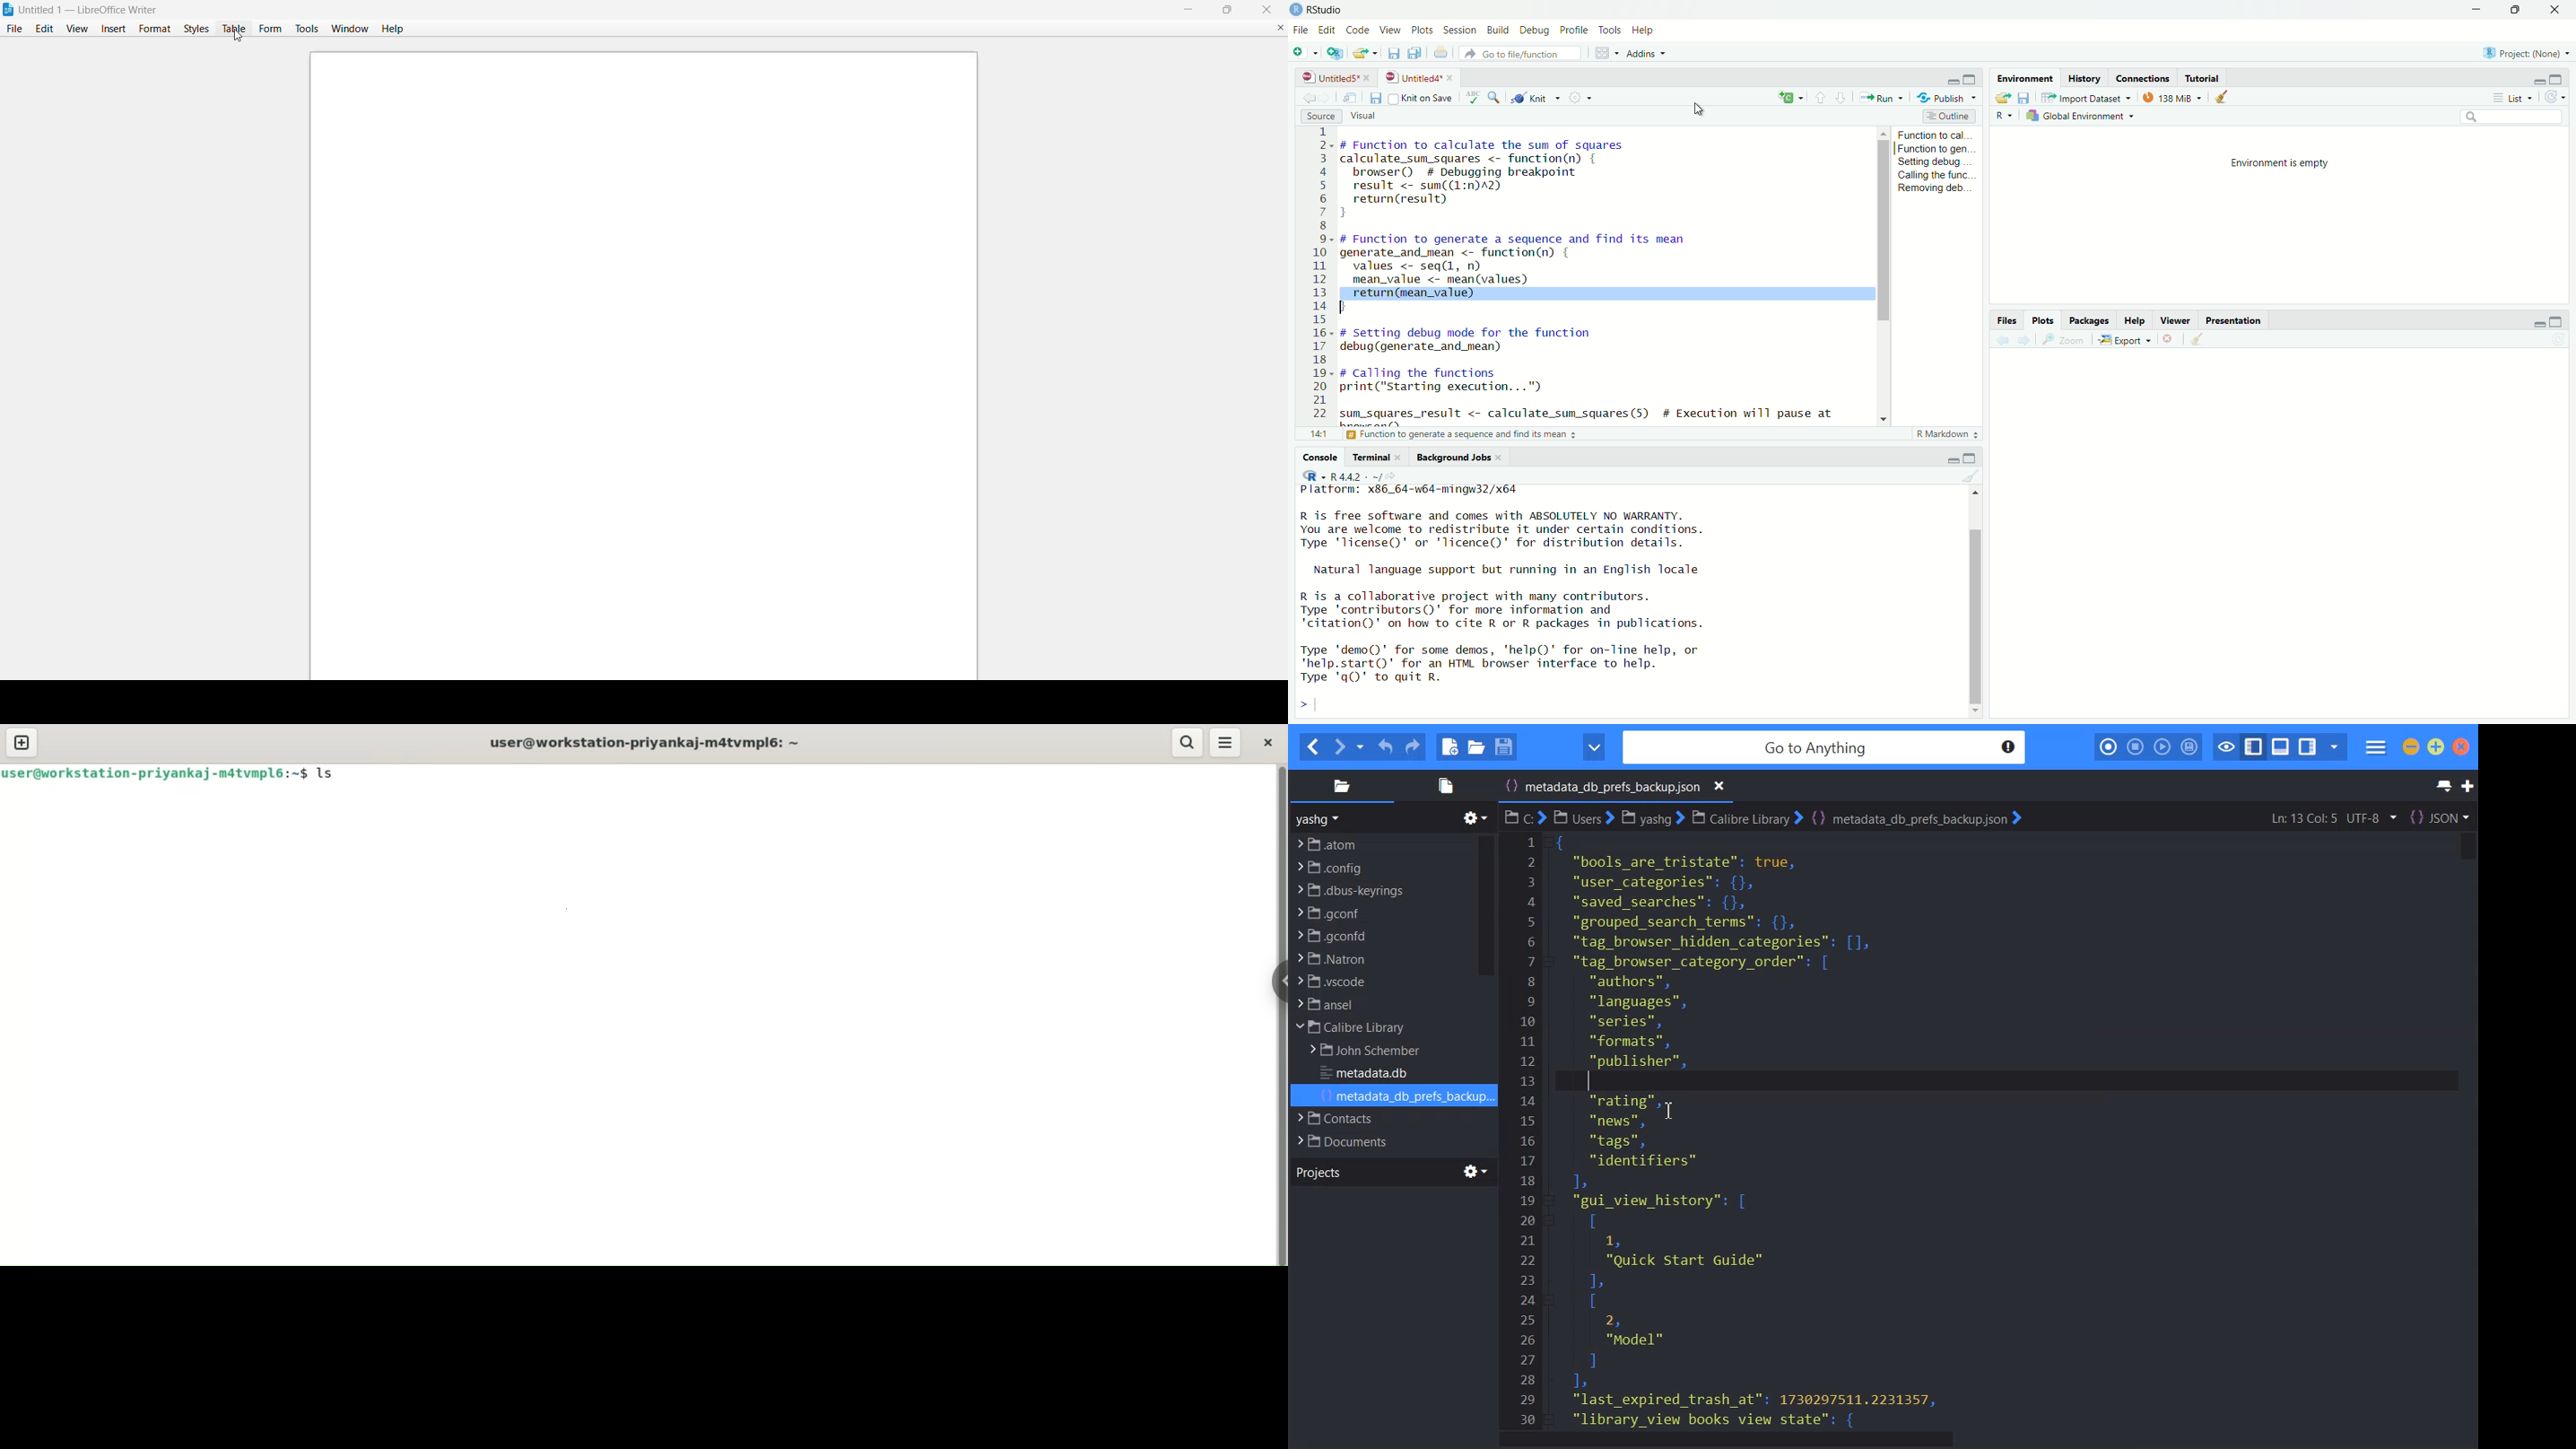 The width and height of the screenshot is (2576, 1456). I want to click on minimize, so click(1185, 9).